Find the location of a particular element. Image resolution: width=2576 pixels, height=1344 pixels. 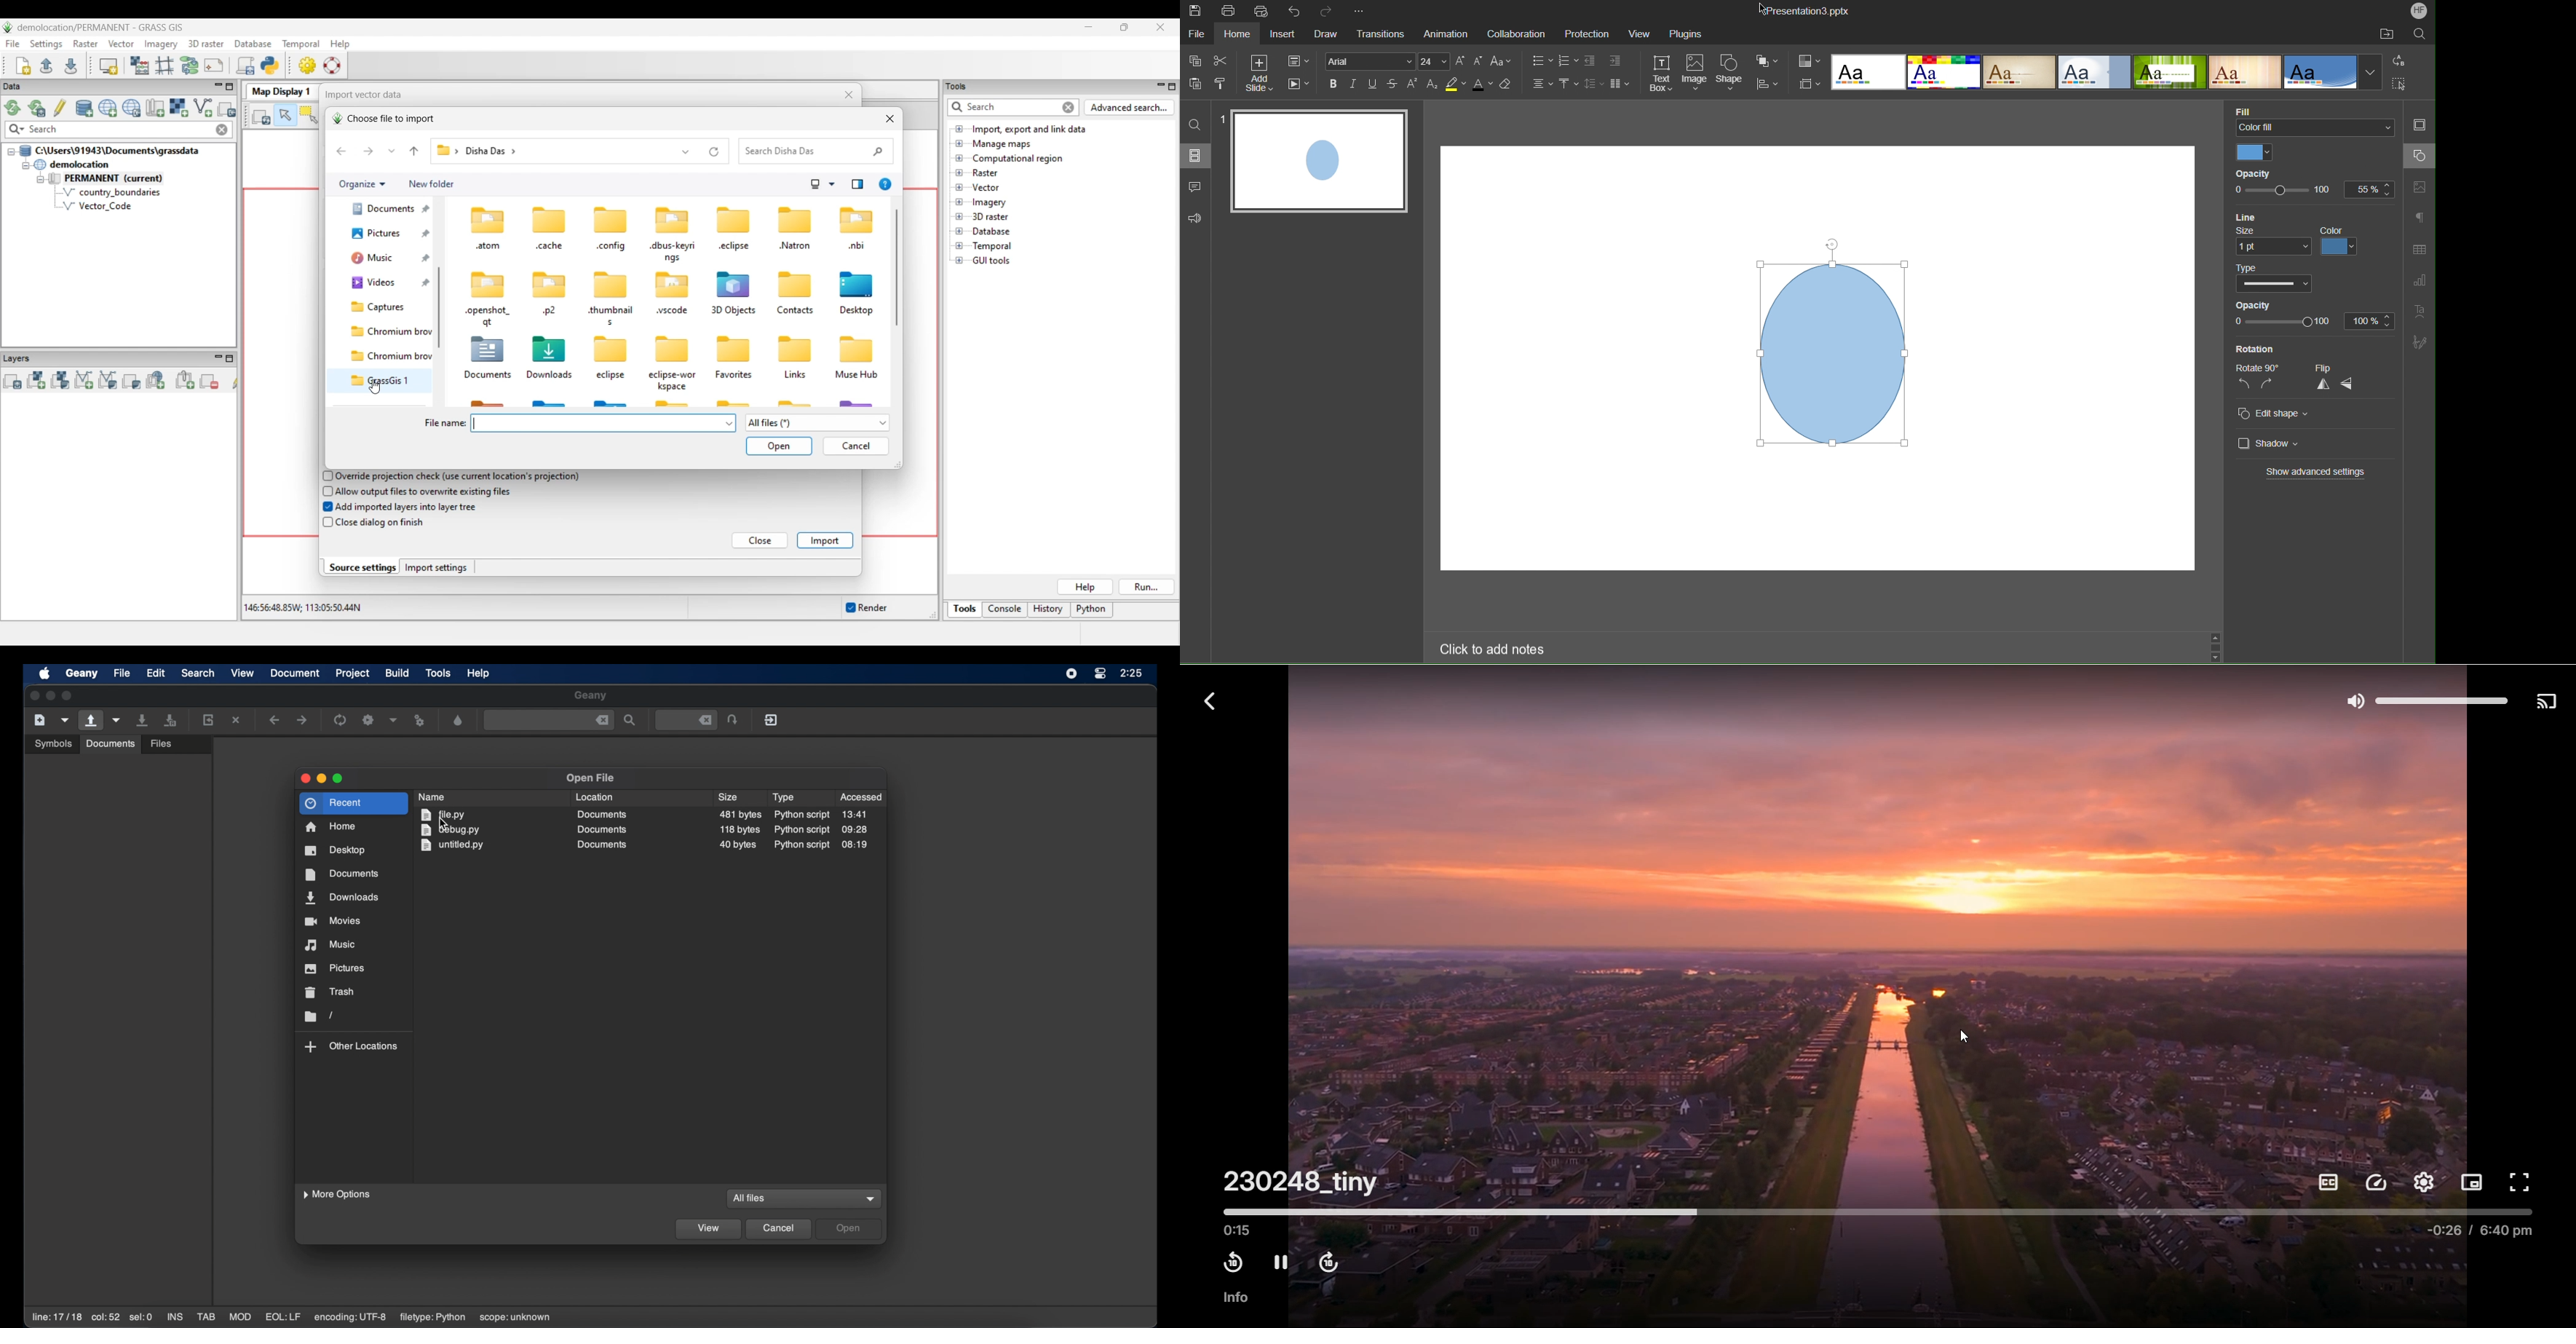

Strikethrough is located at coordinates (1393, 86).